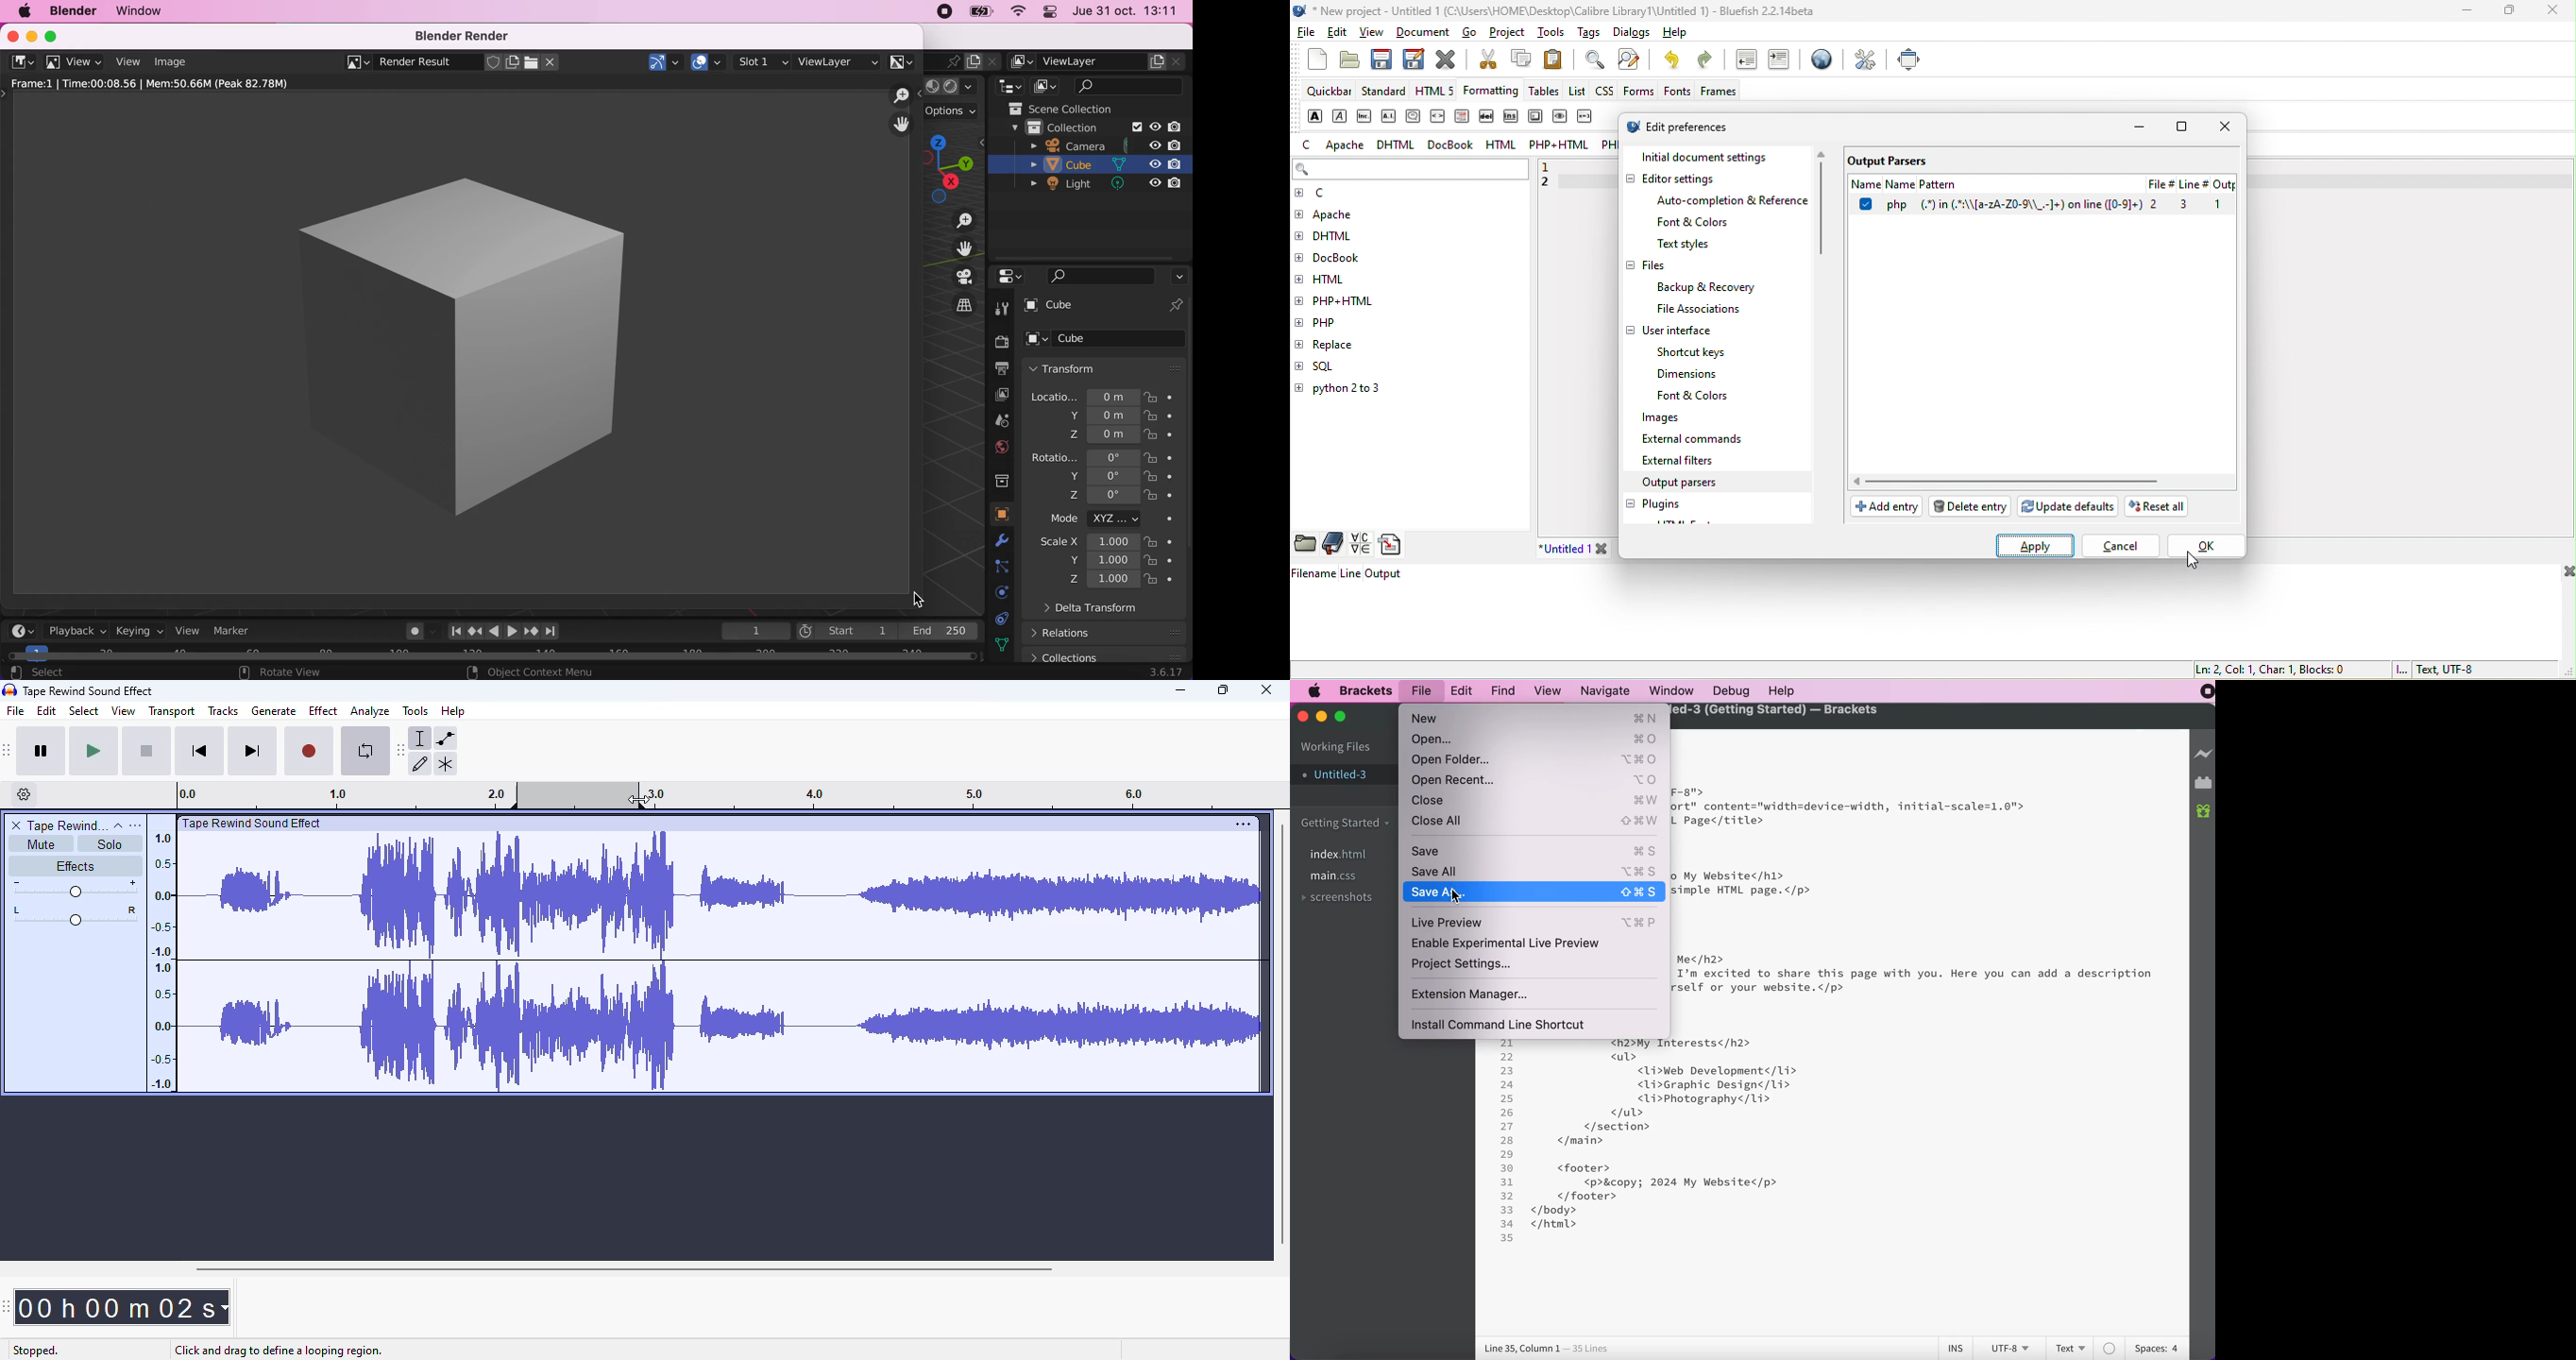 The image size is (2576, 1372). What do you see at coordinates (284, 673) in the screenshot?
I see `rotate view` at bounding box center [284, 673].